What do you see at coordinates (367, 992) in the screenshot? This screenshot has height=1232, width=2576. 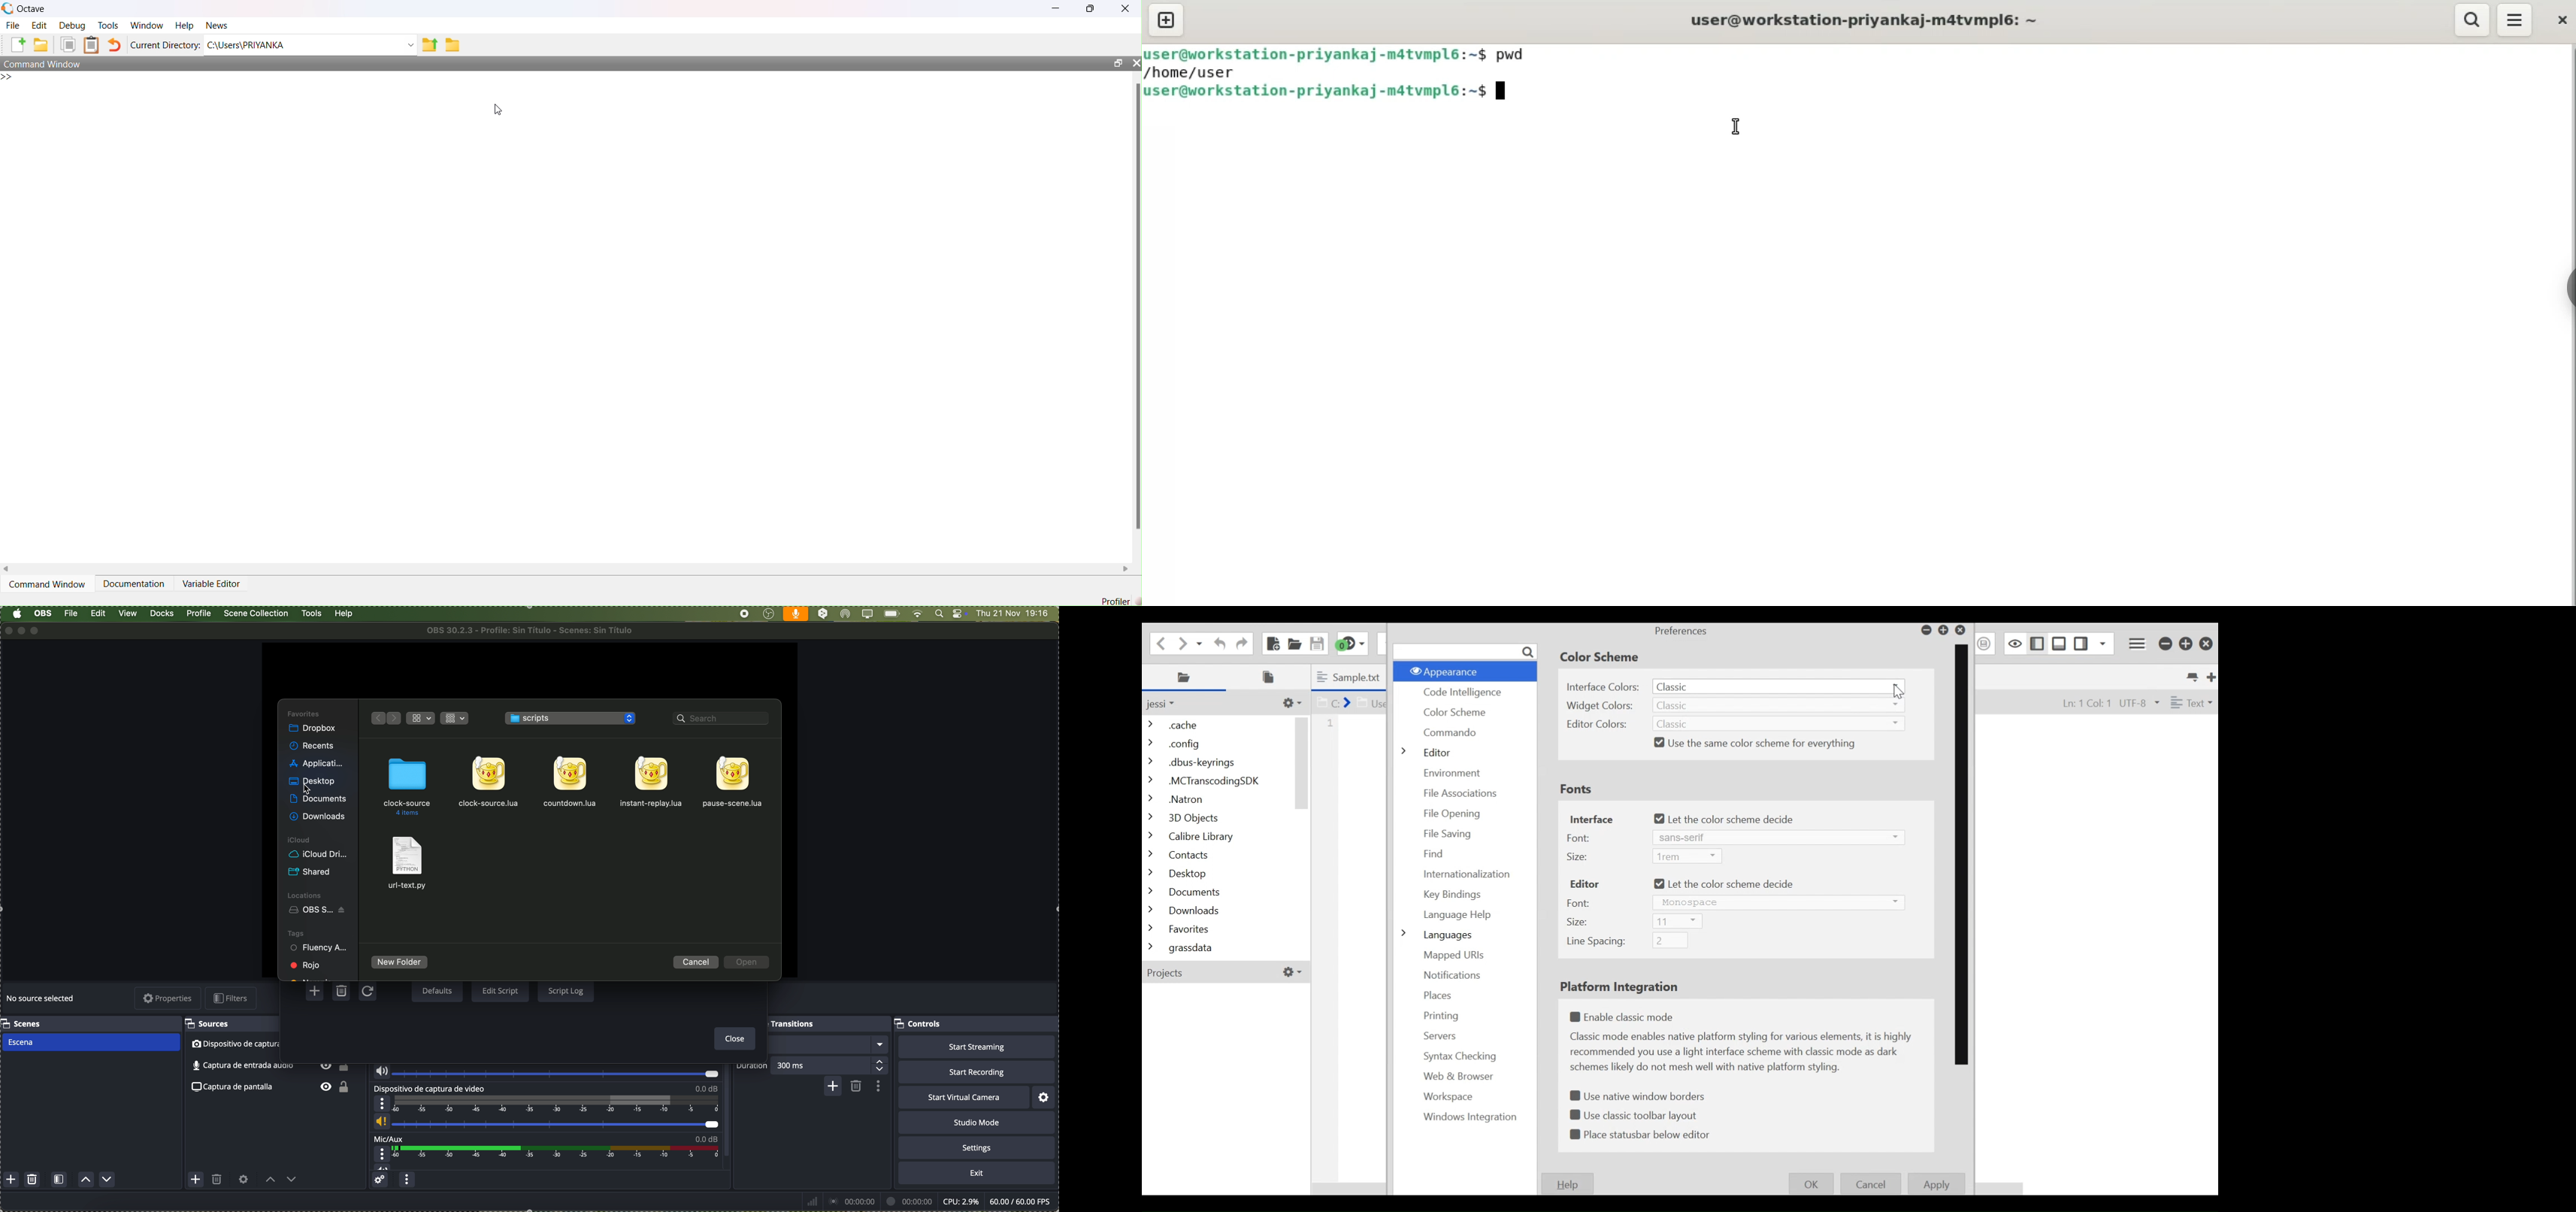 I see `refresh` at bounding box center [367, 992].